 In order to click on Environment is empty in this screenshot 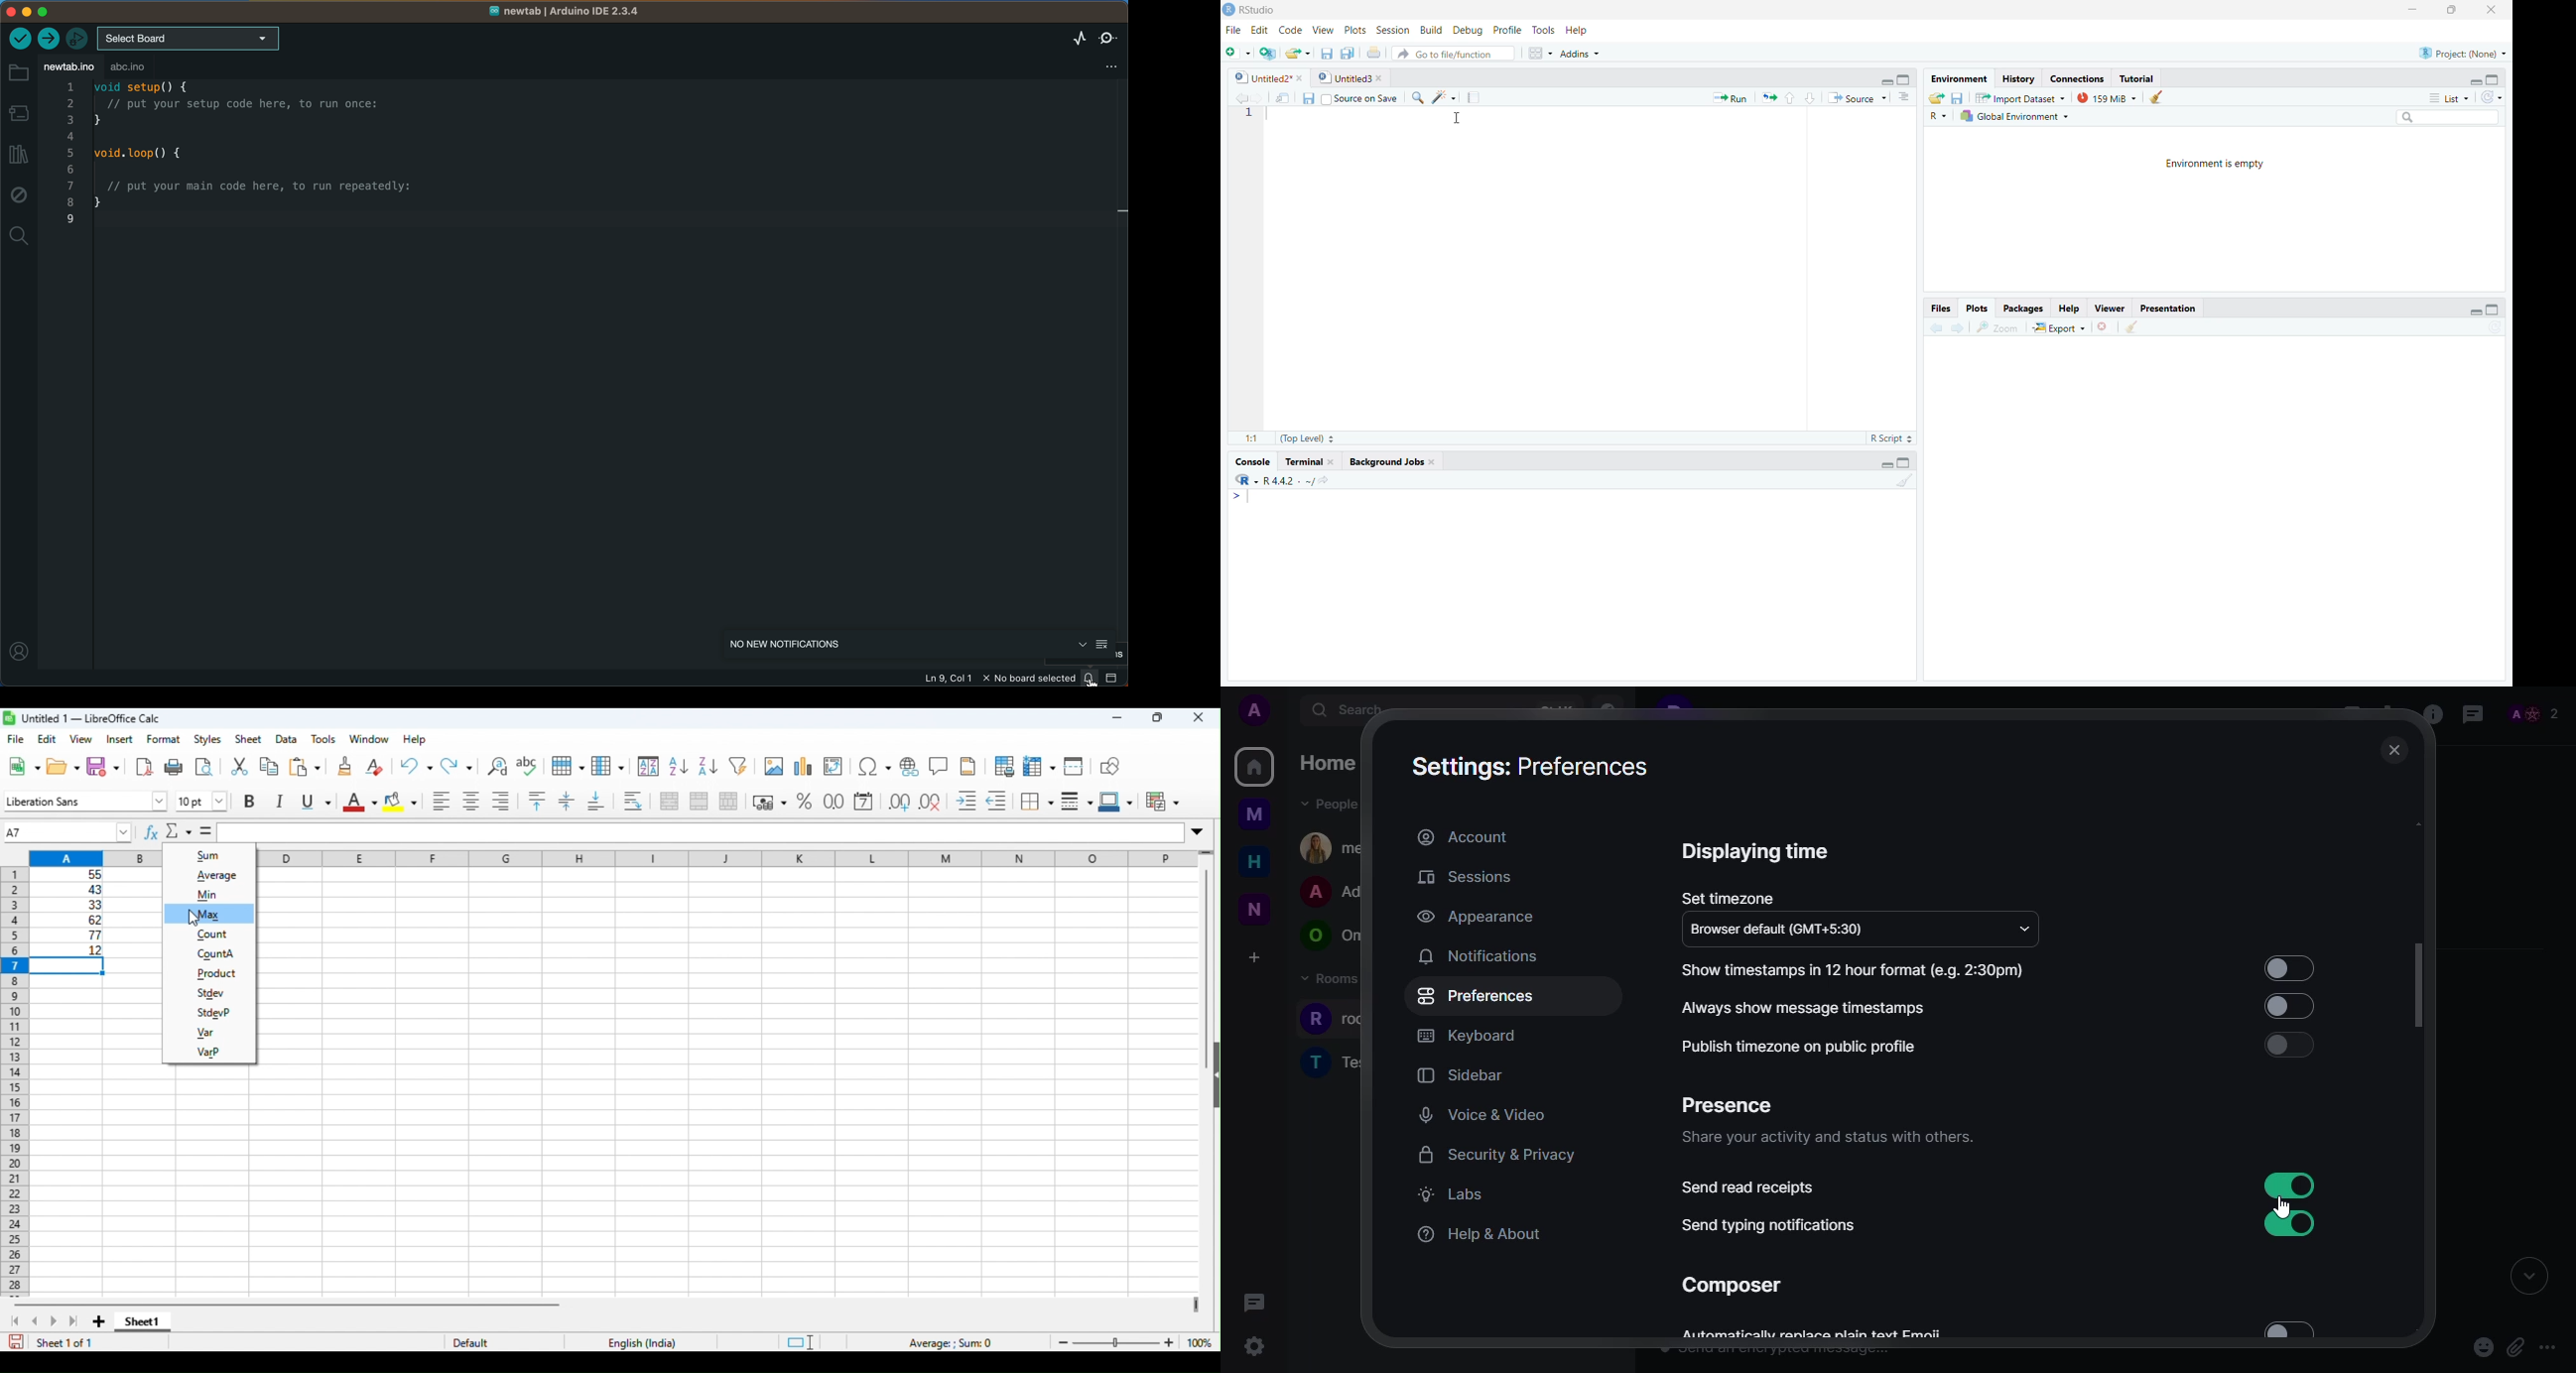, I will do `click(2216, 162)`.